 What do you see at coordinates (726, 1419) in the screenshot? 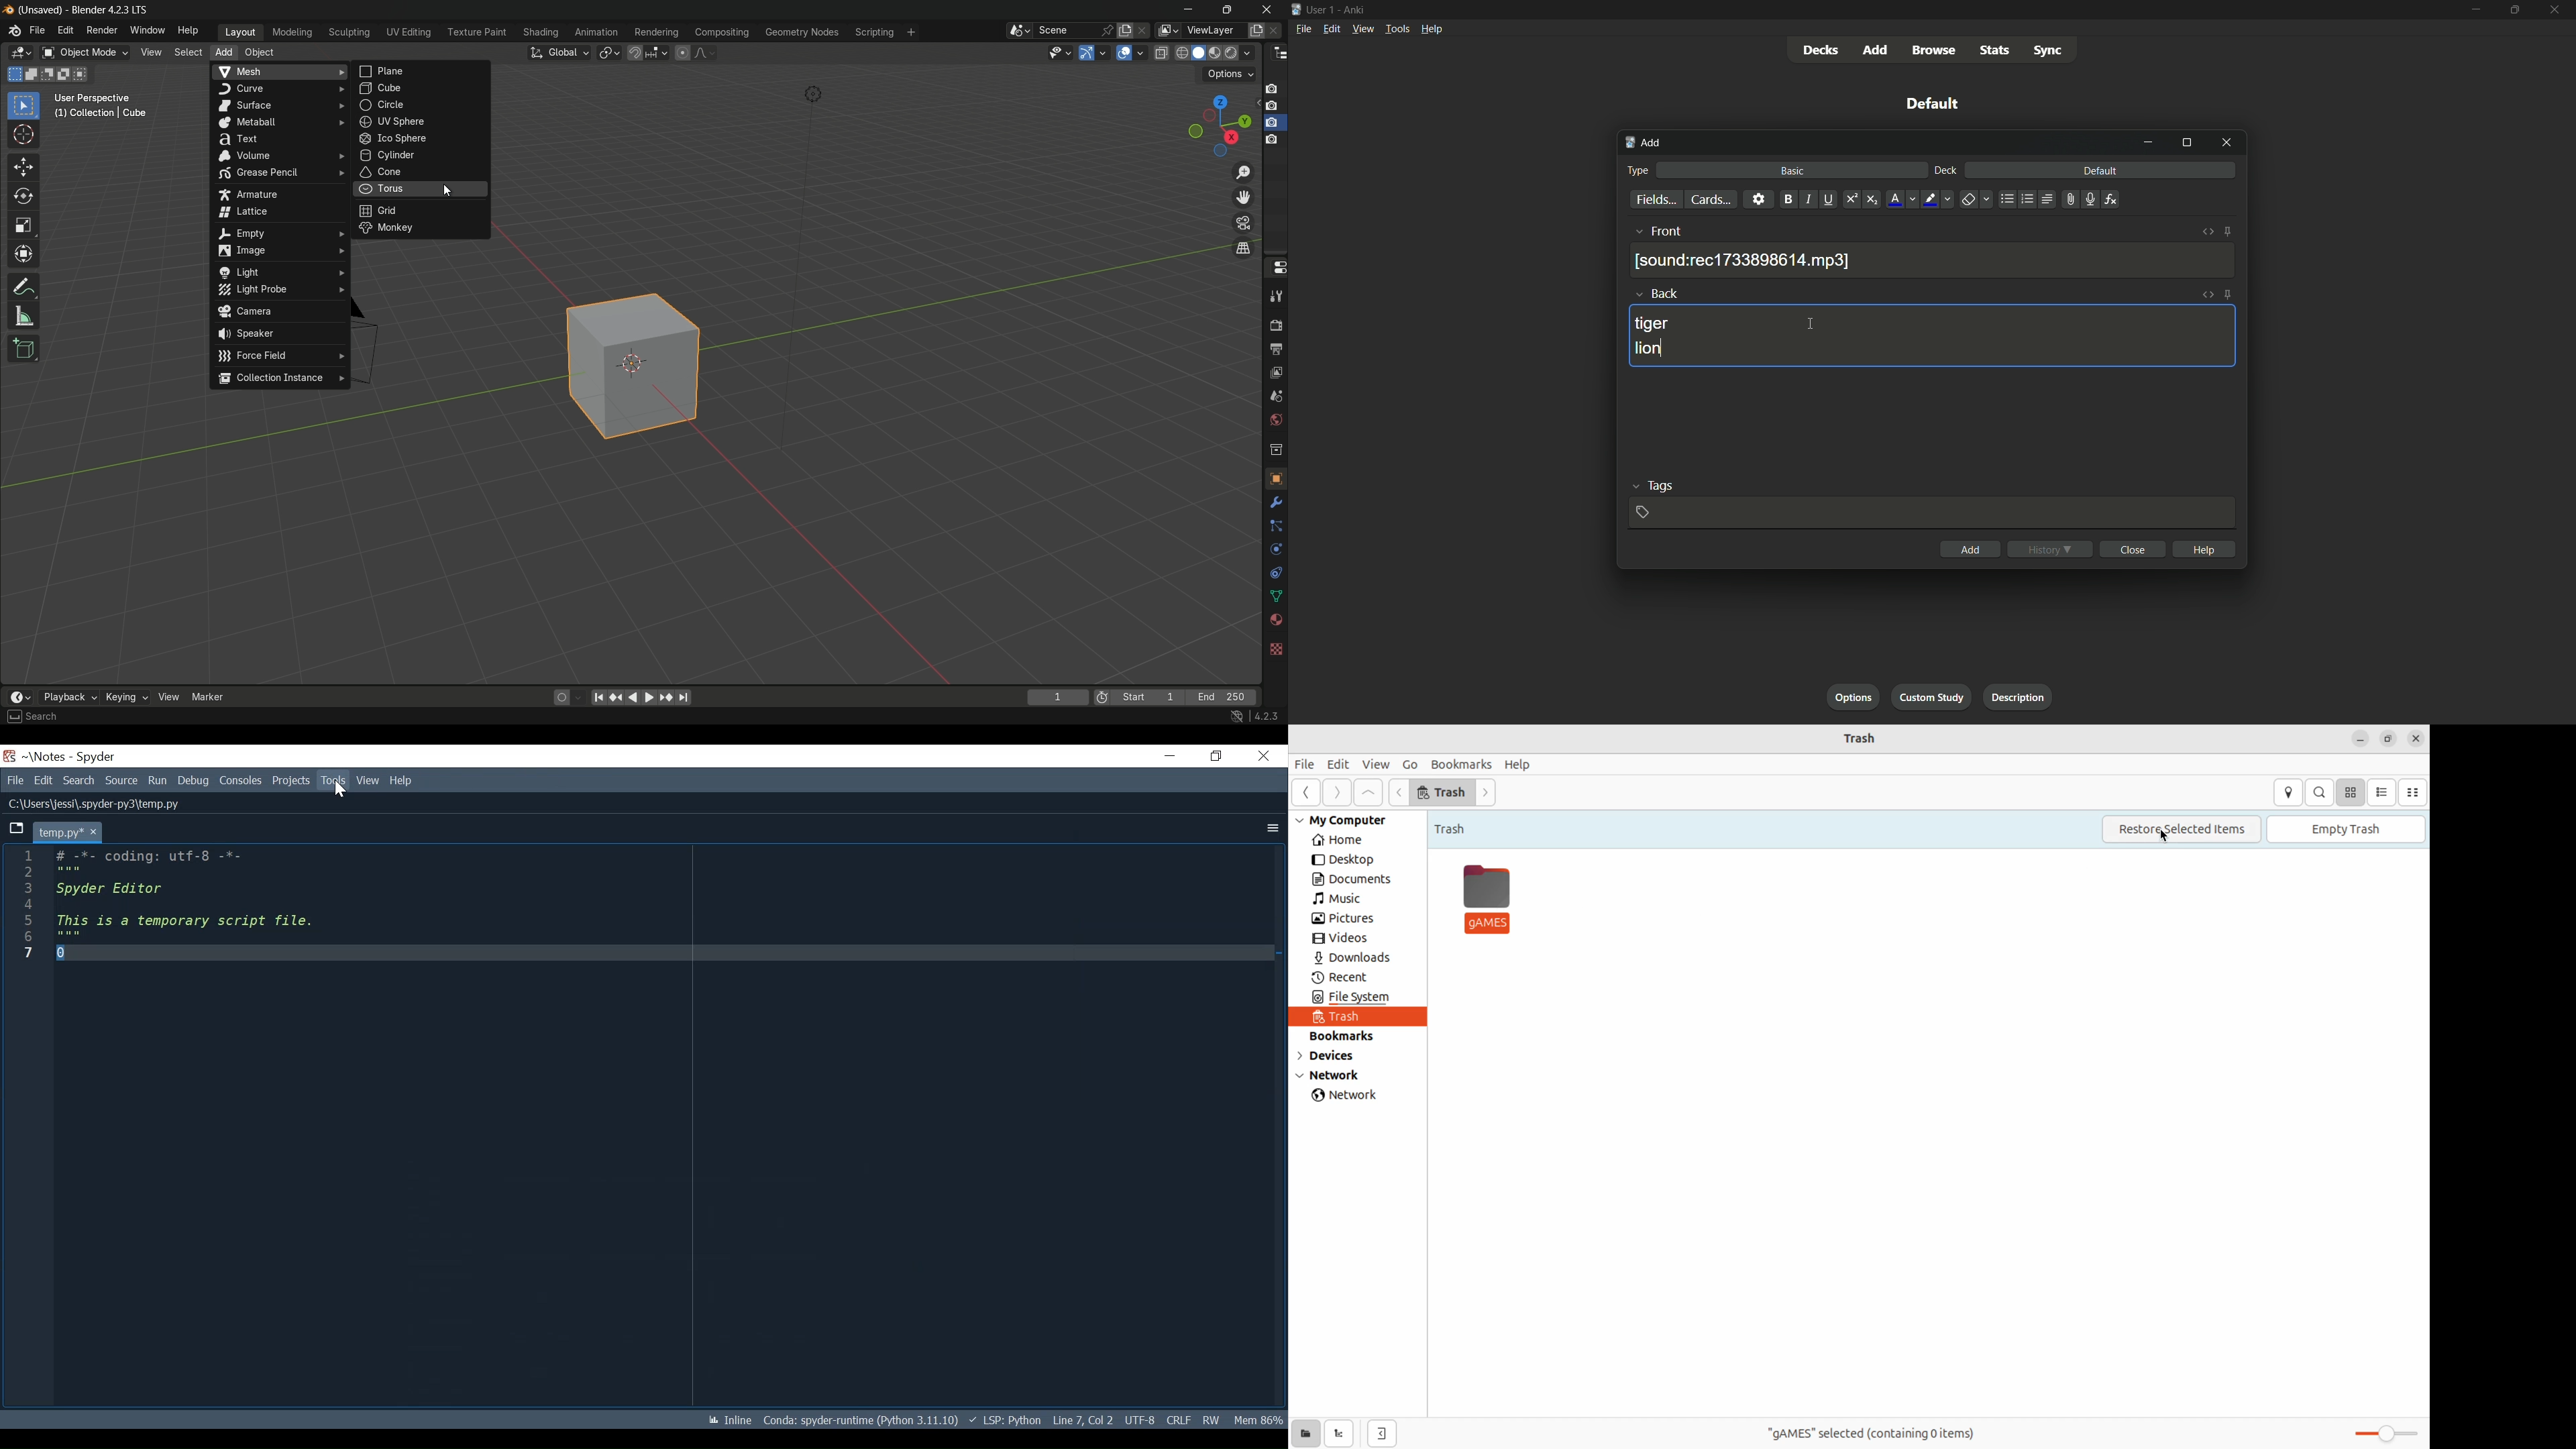
I see `Toggle Inline and Interactive Matplotlib plotting` at bounding box center [726, 1419].